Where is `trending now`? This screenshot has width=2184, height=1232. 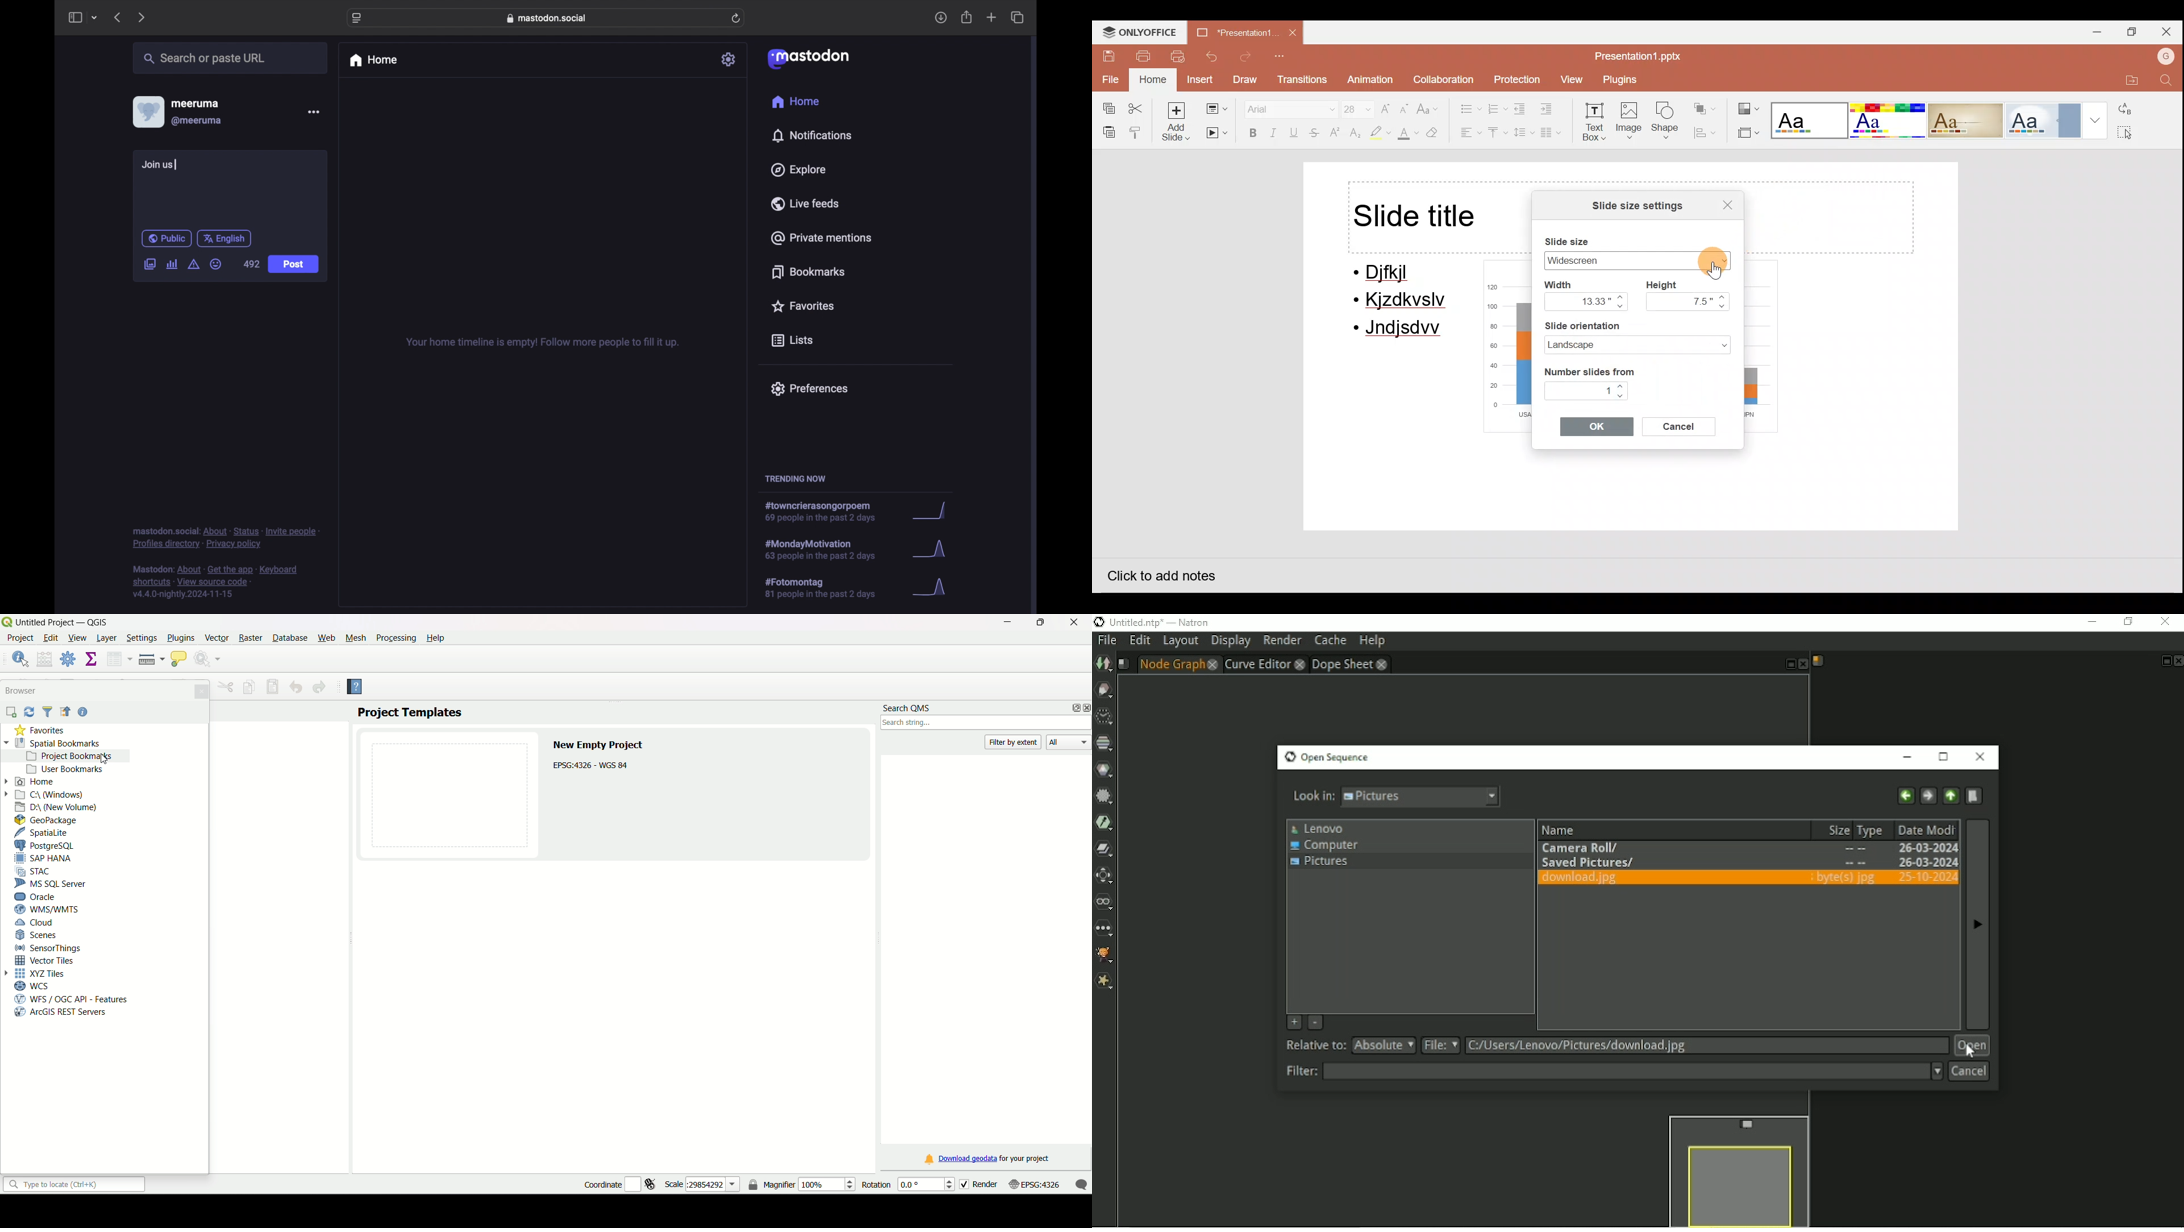 trending now is located at coordinates (795, 479).